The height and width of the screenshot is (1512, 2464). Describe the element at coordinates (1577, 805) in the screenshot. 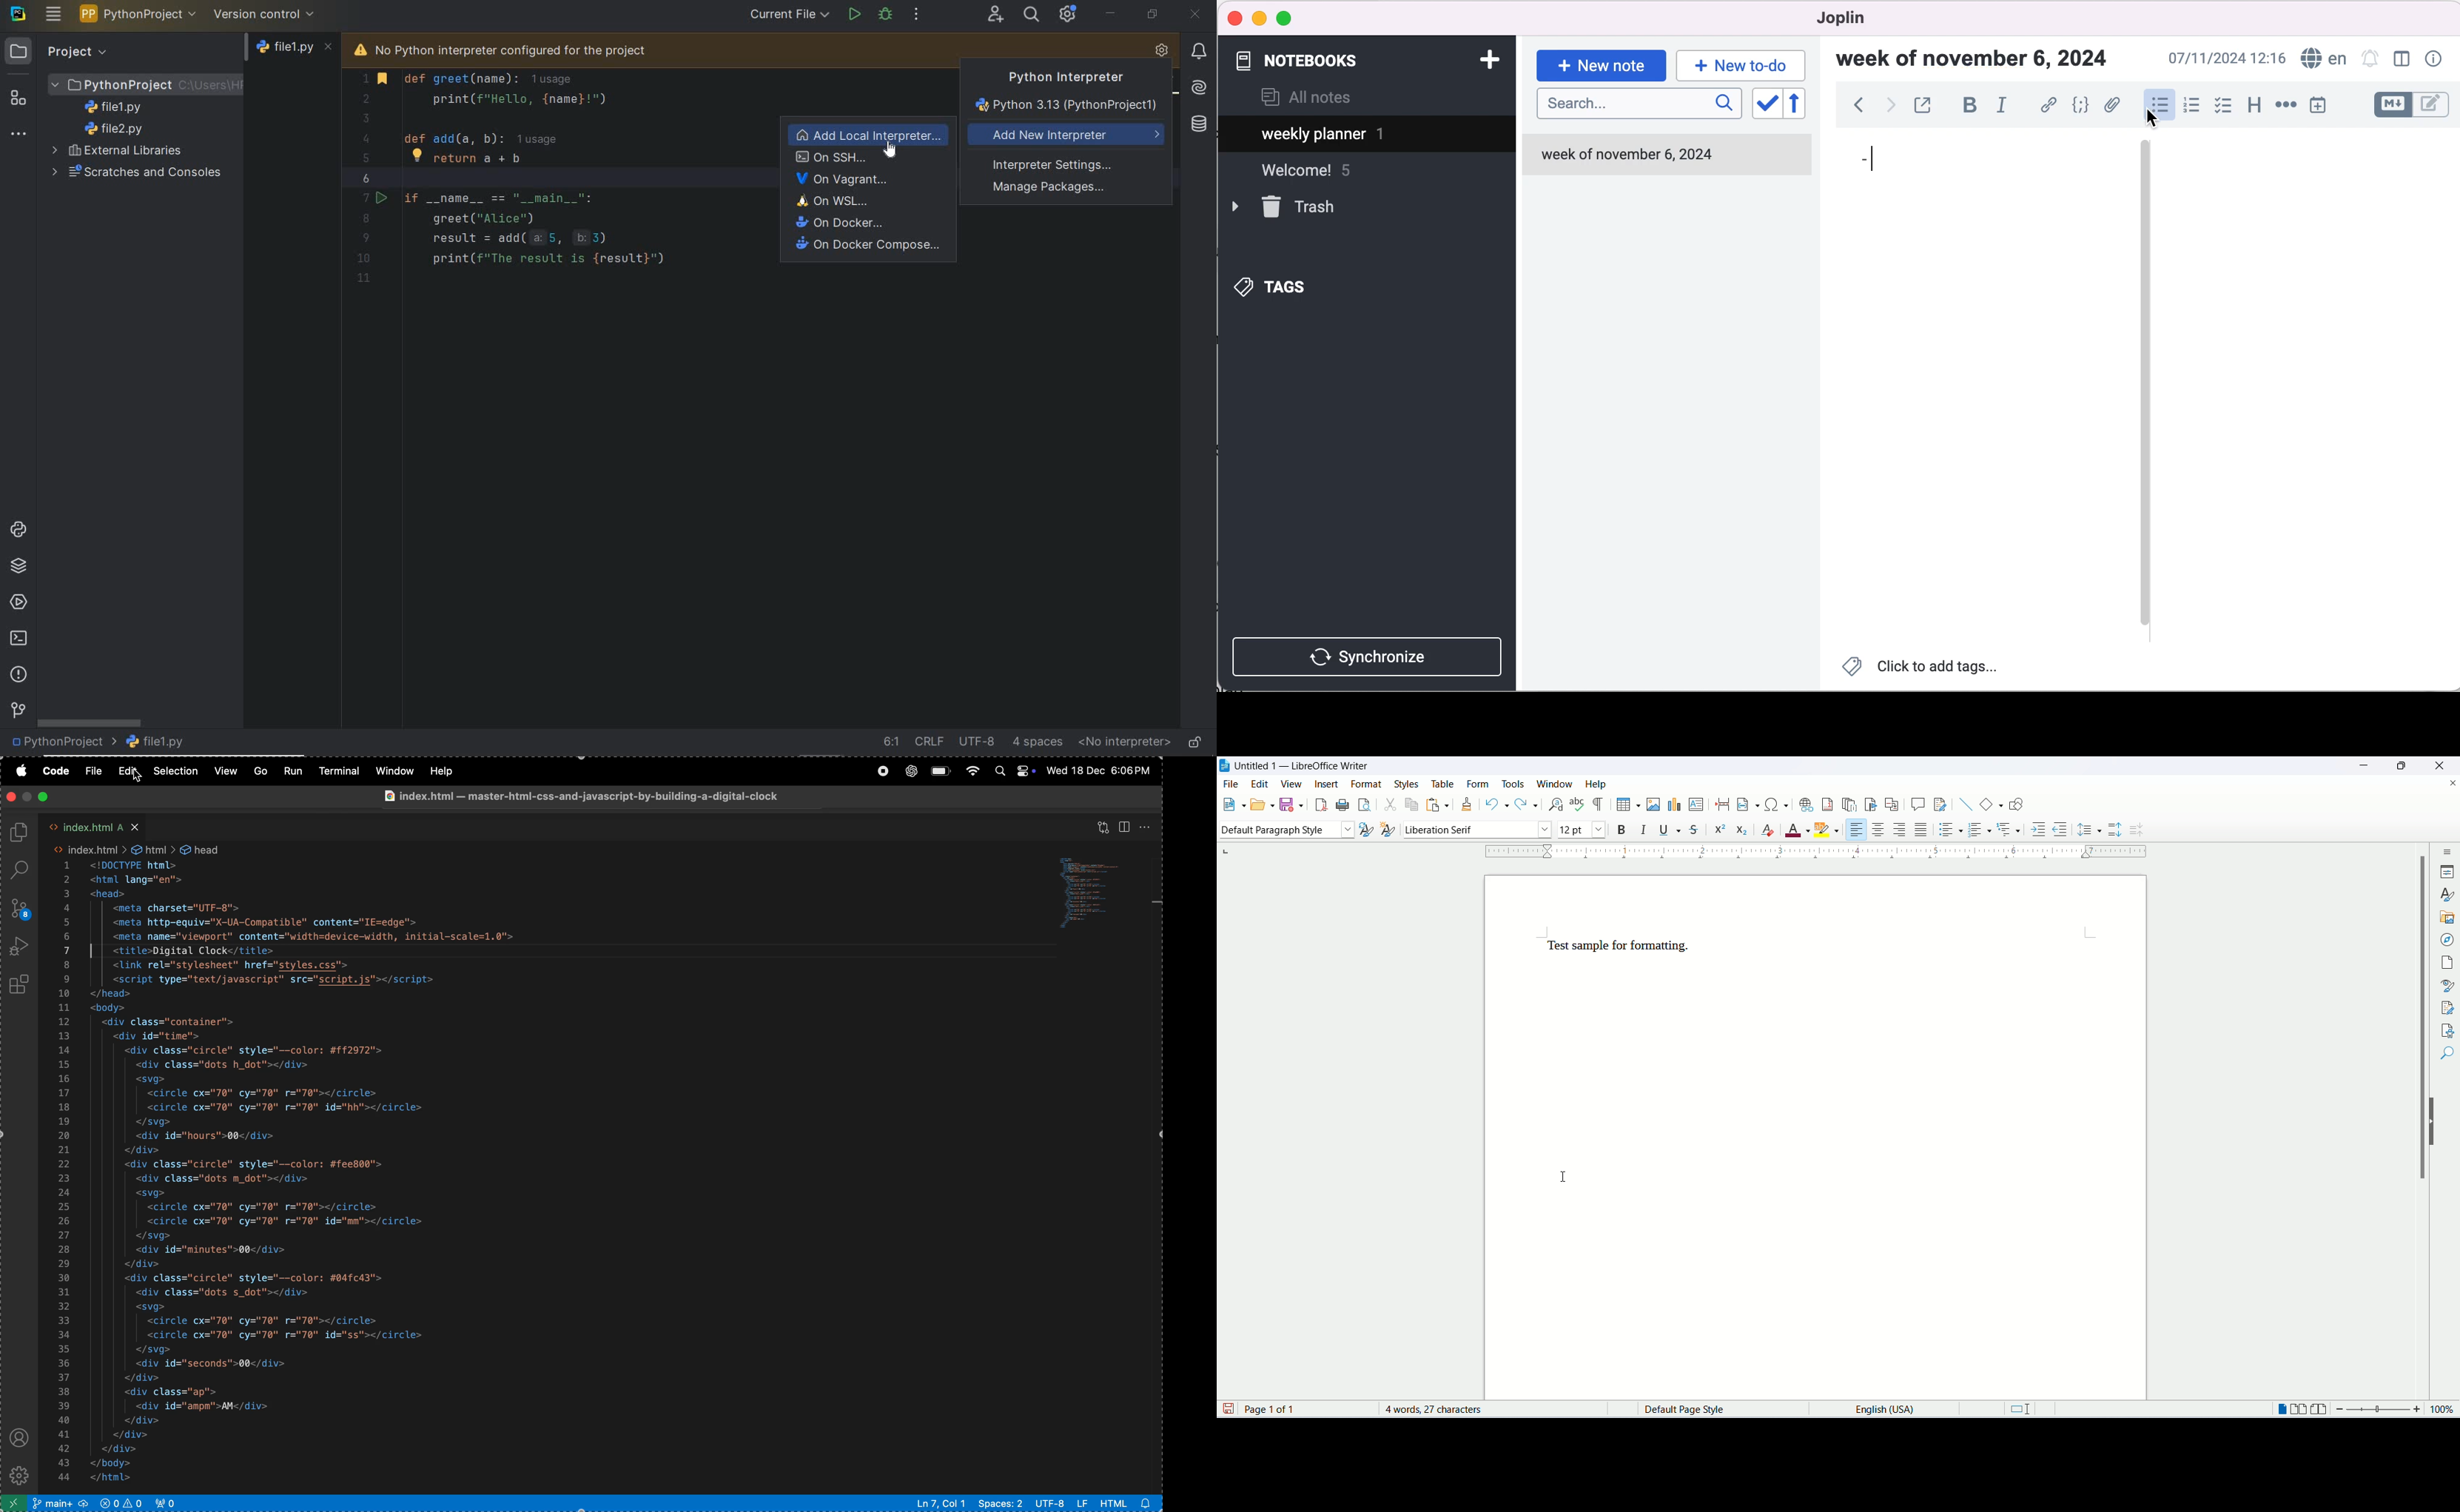

I see `spelling` at that location.